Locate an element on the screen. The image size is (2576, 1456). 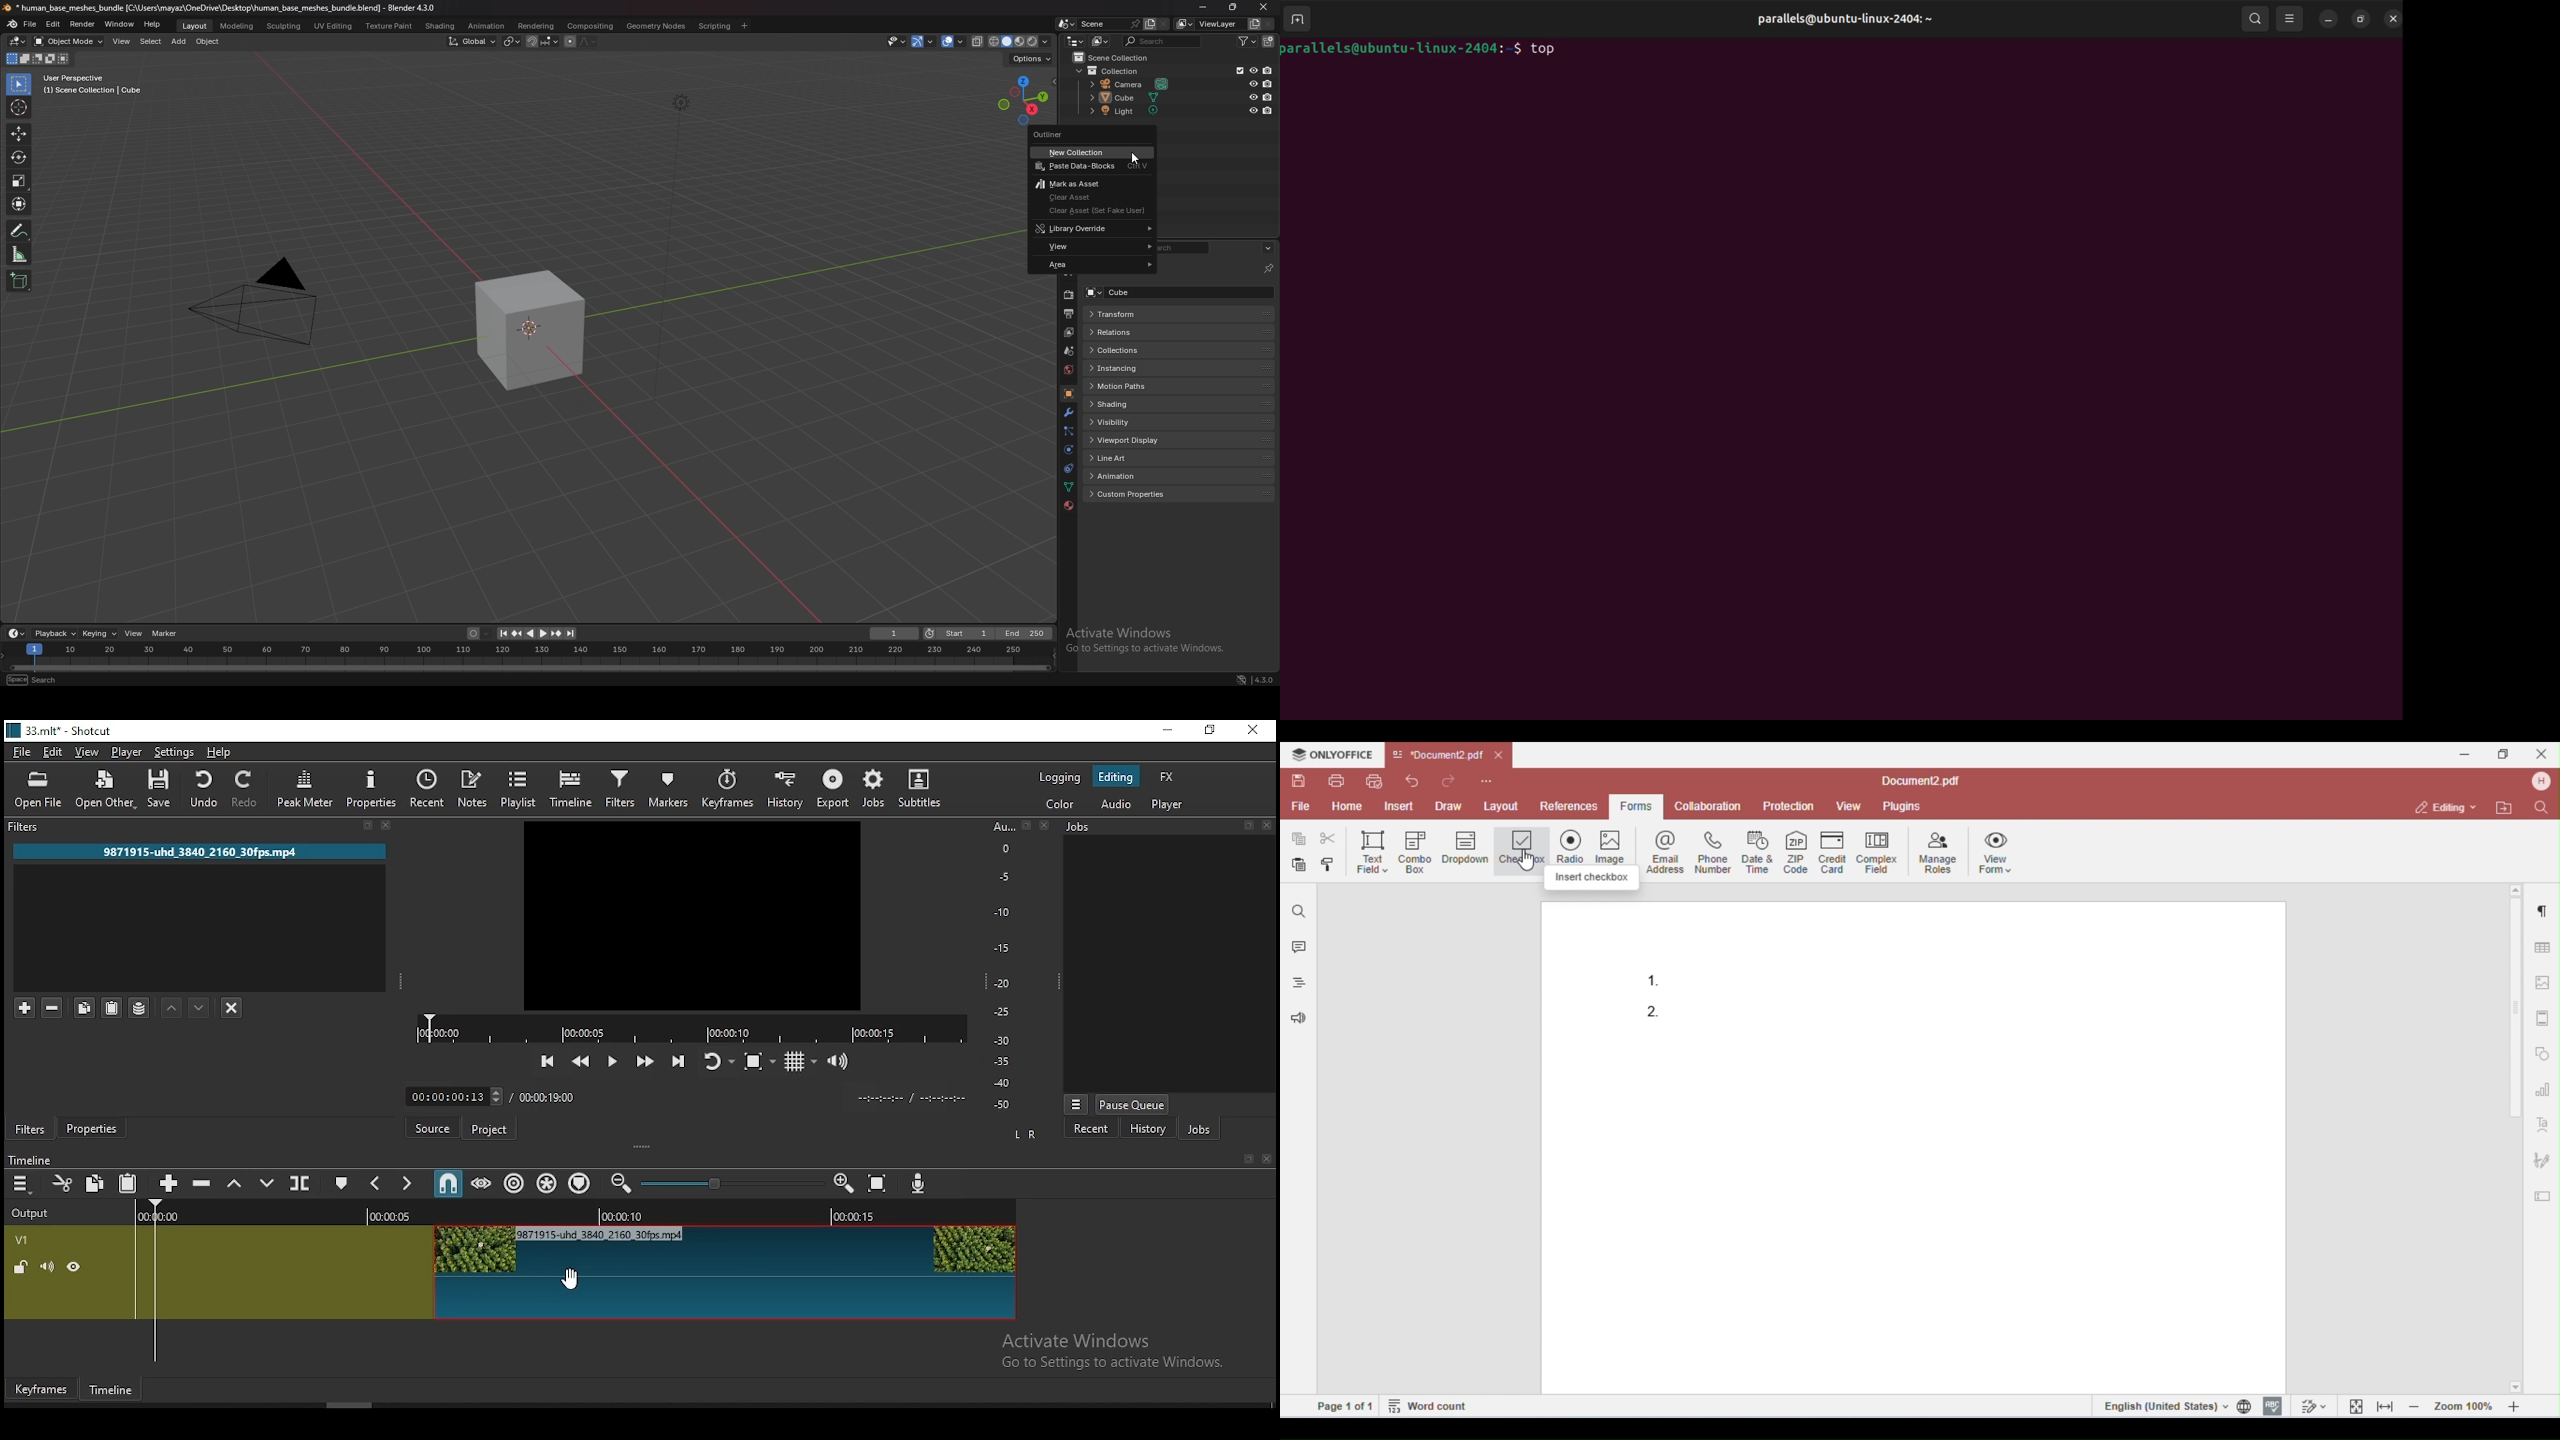
anination is located at coordinates (486, 25).